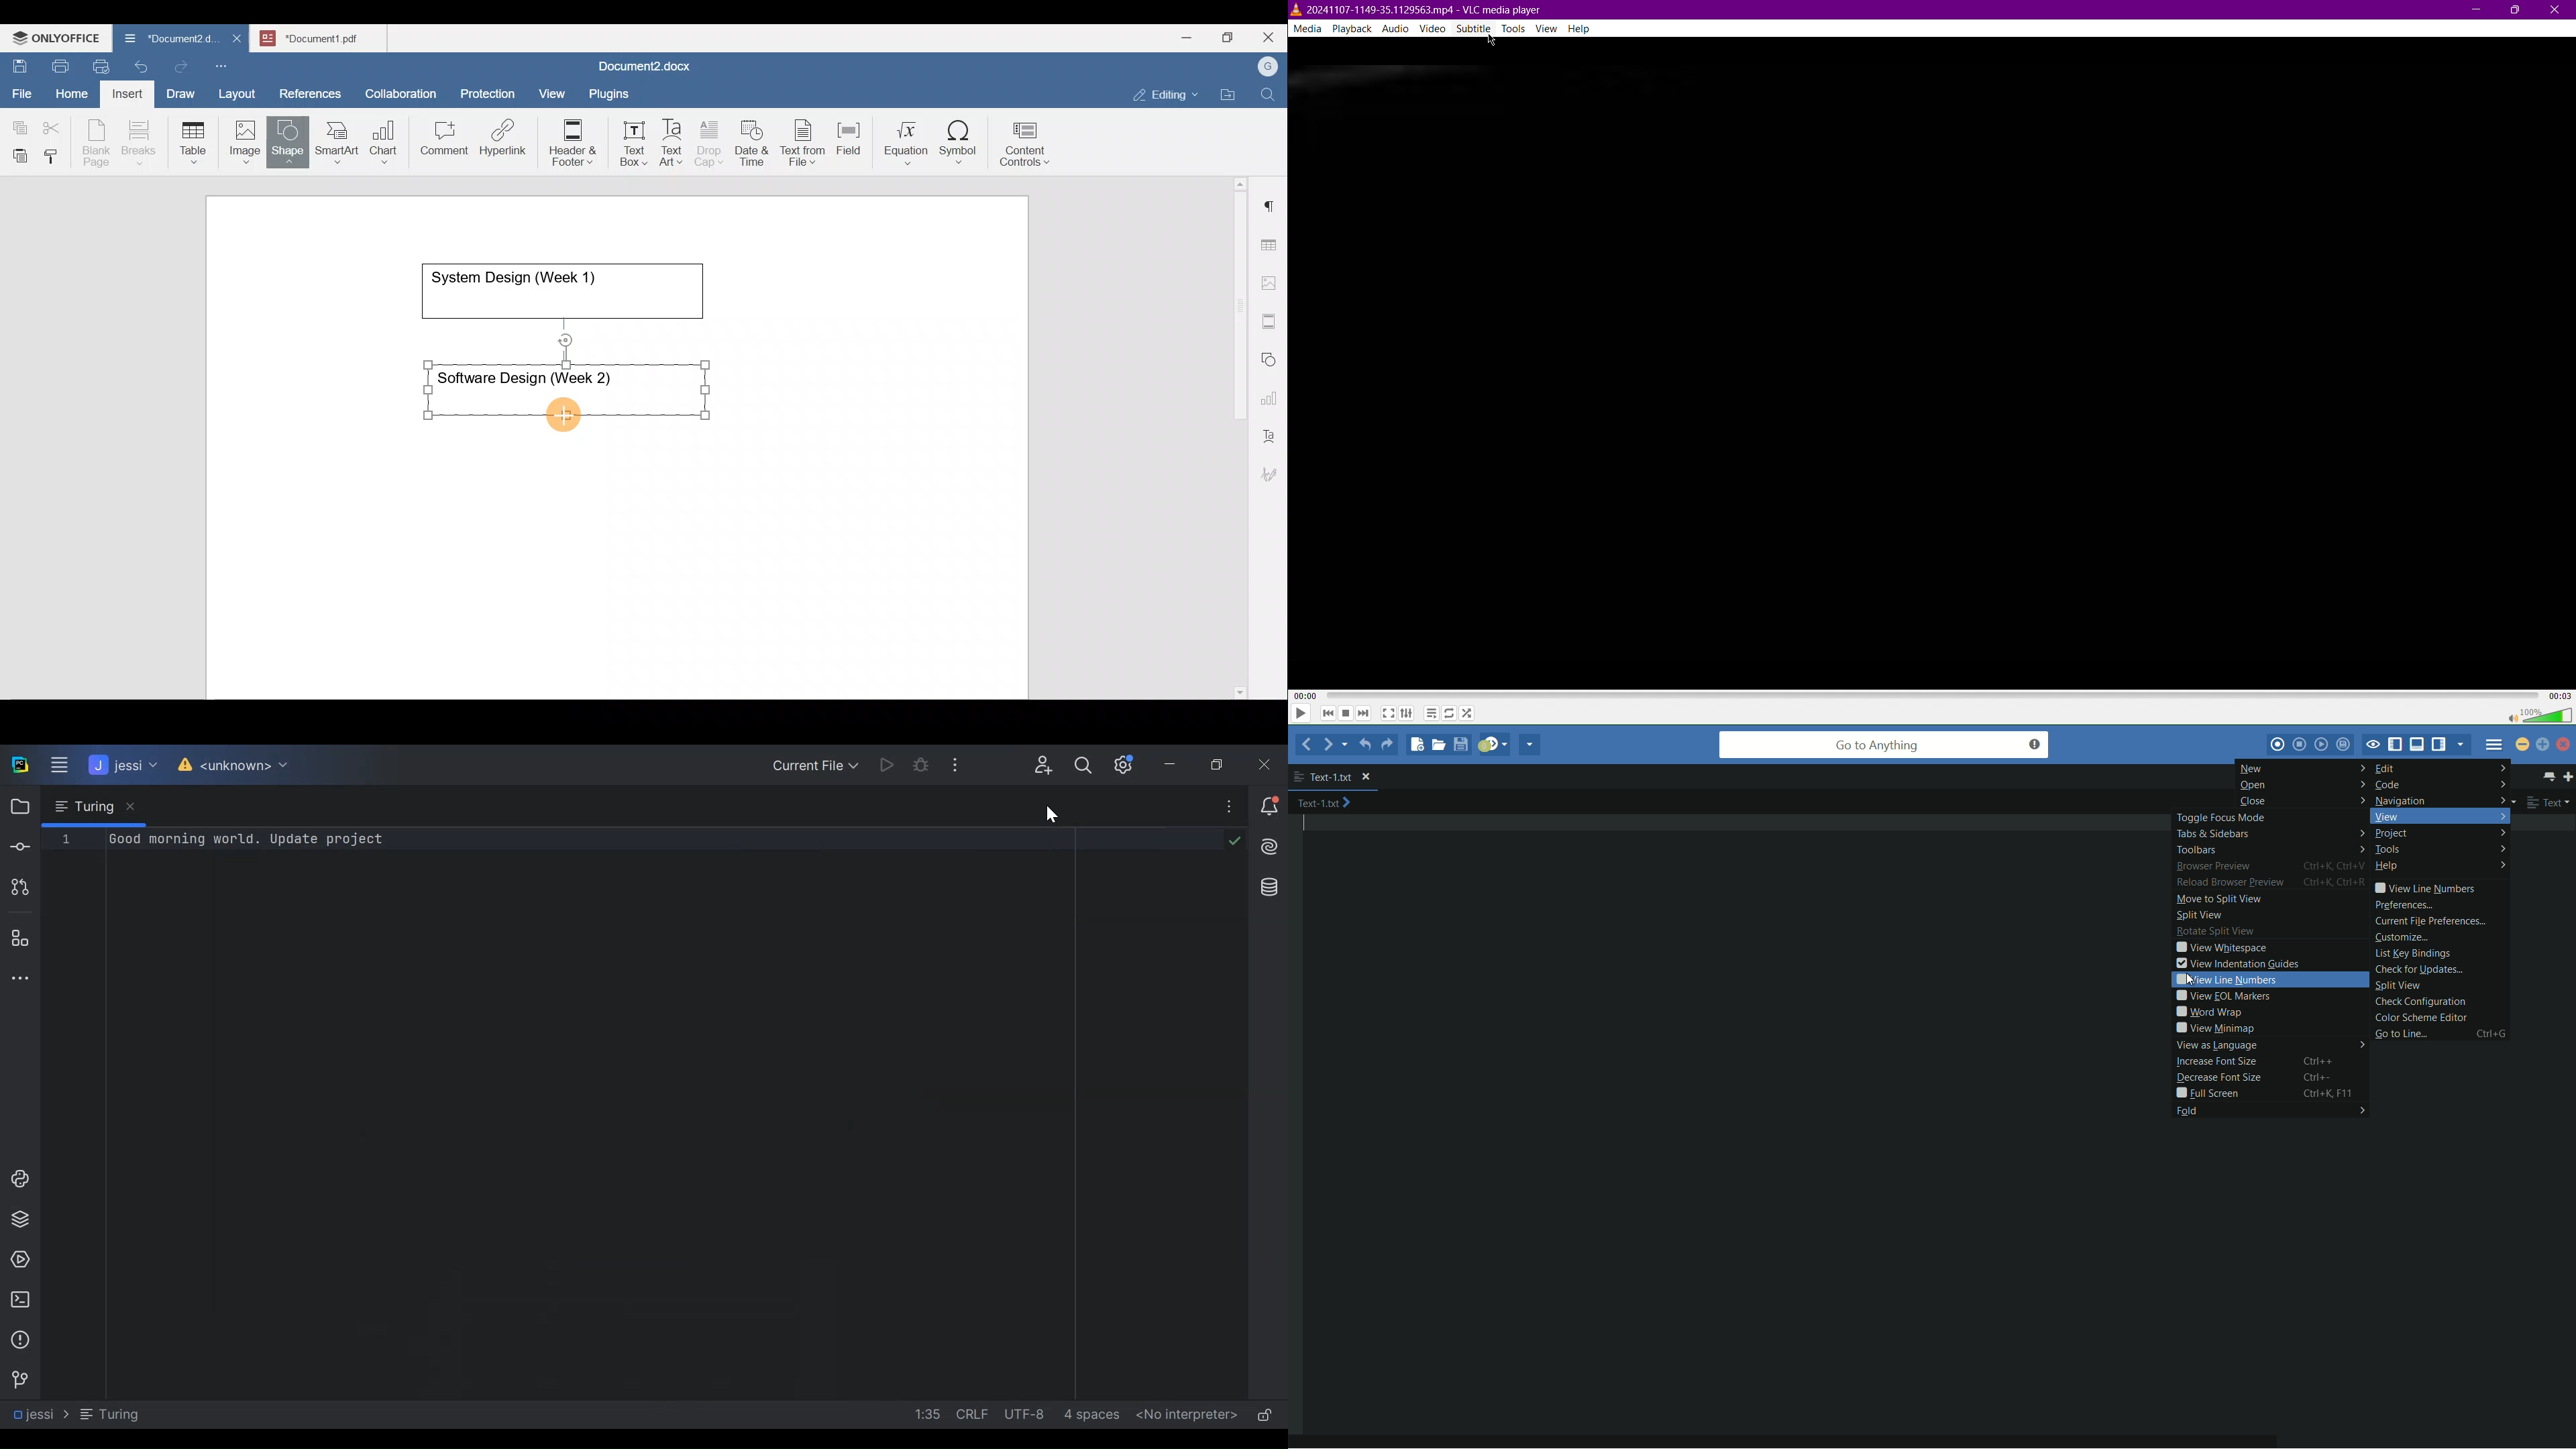 Image resolution: width=2576 pixels, height=1456 pixels. Describe the element at coordinates (1307, 28) in the screenshot. I see `Media` at that location.